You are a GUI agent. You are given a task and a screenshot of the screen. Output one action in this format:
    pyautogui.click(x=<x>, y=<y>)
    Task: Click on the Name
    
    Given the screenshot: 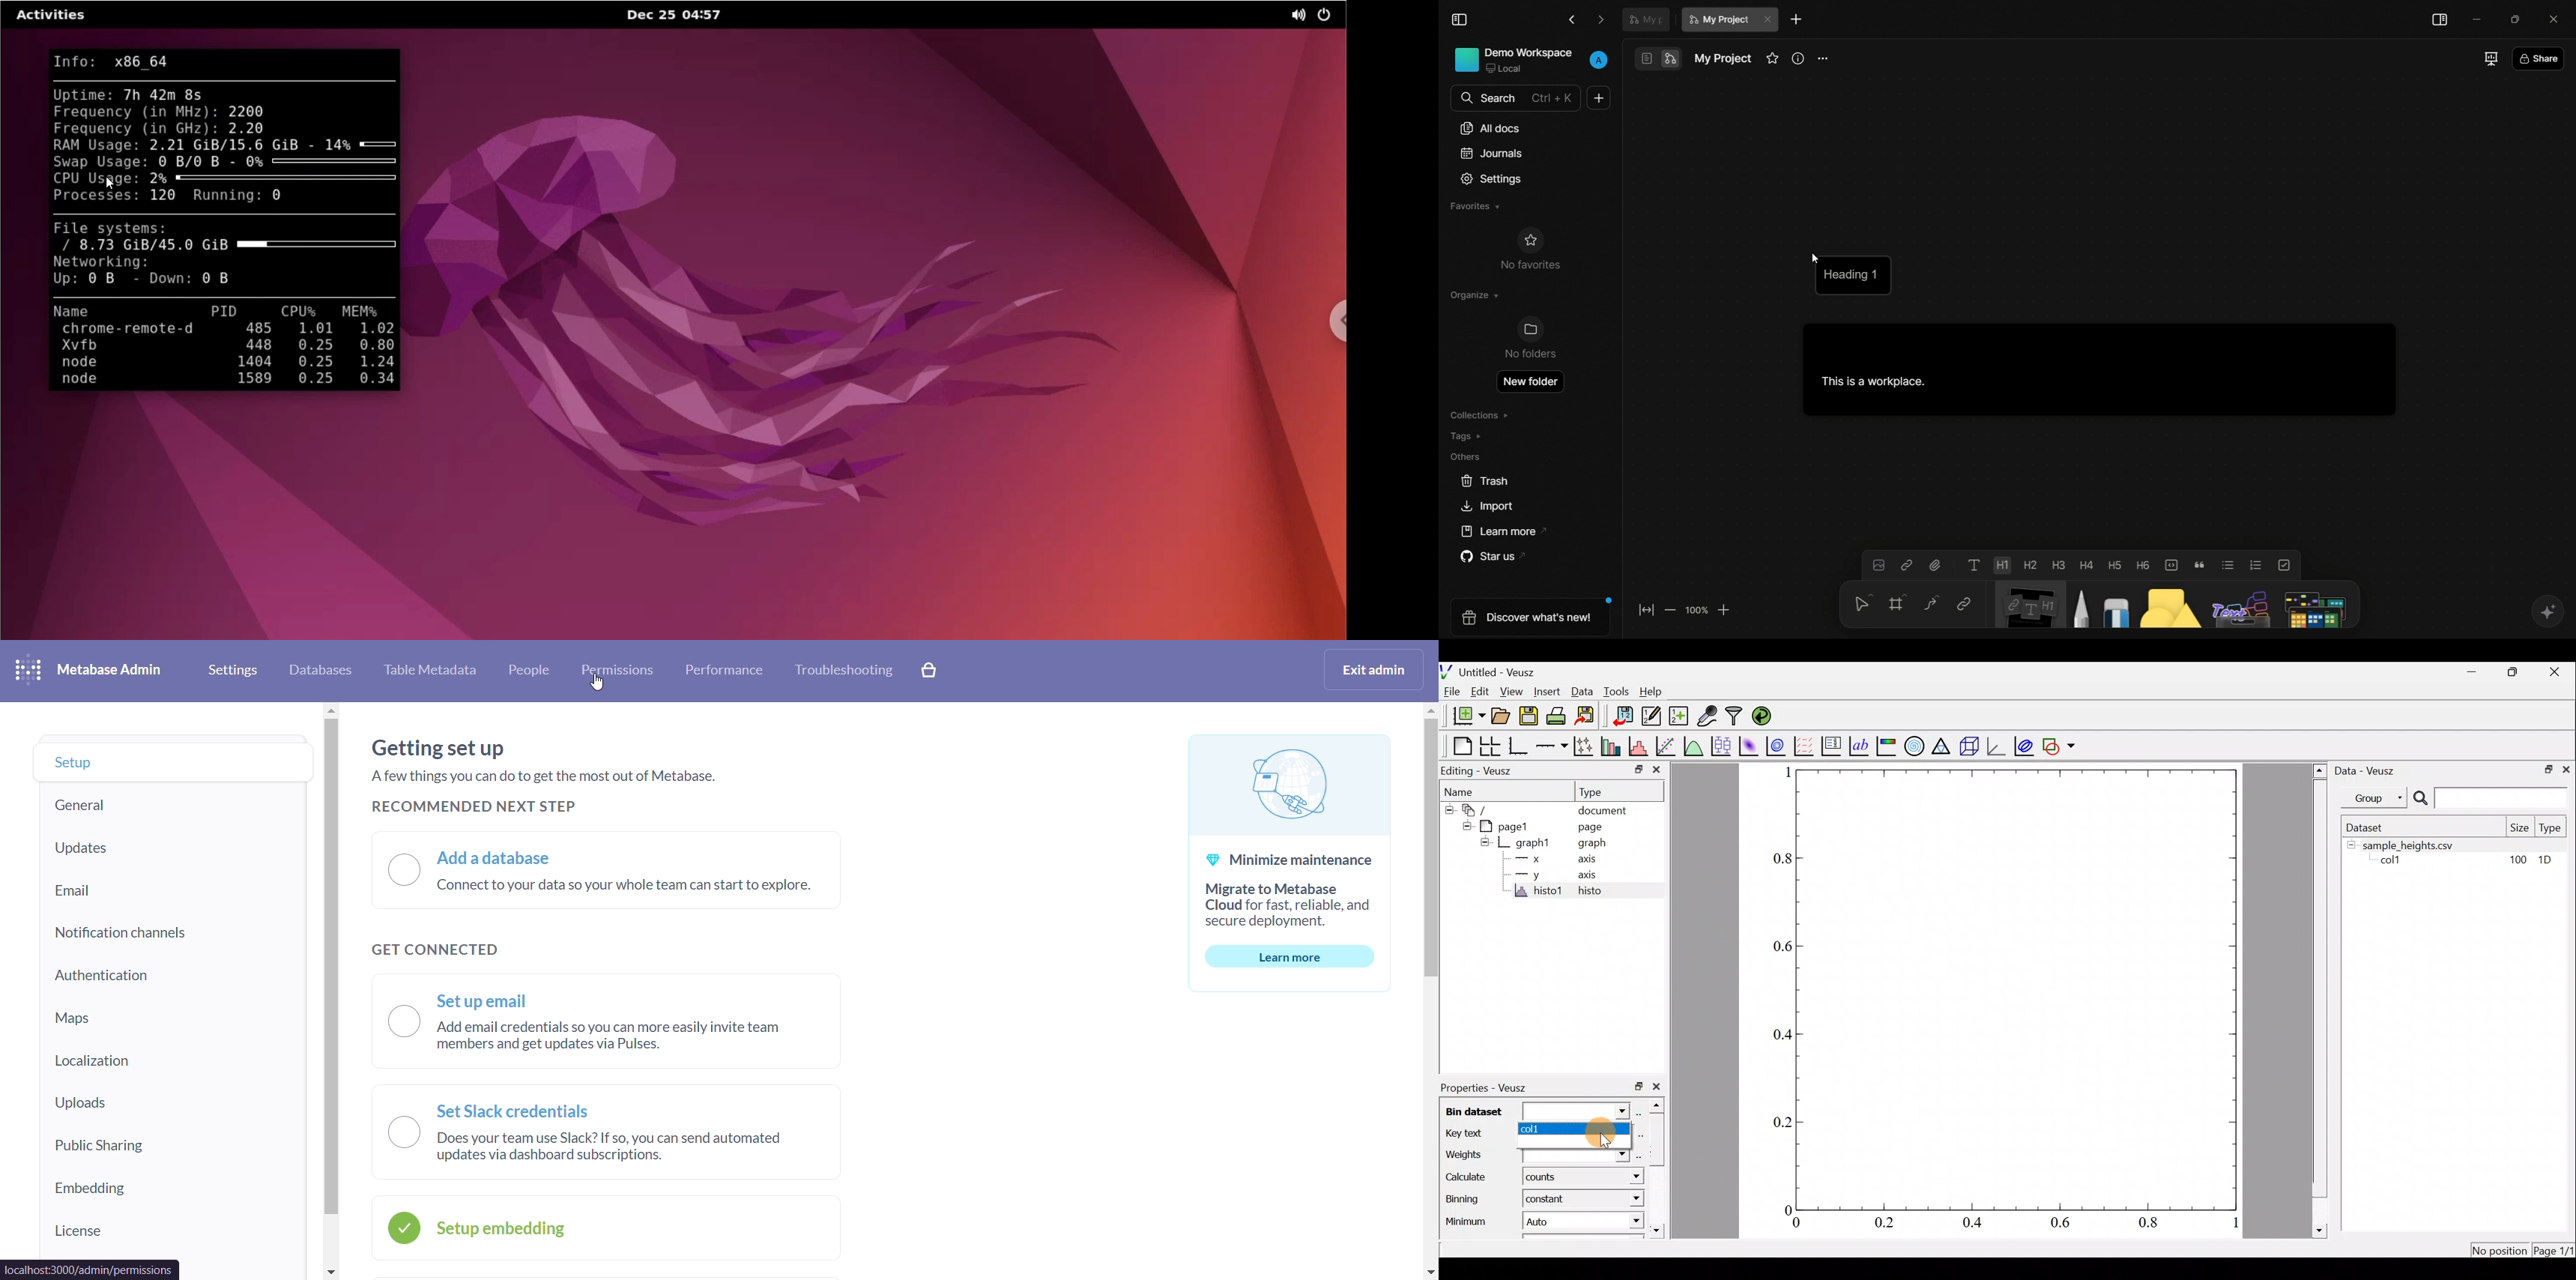 What is the action you would take?
    pyautogui.click(x=1465, y=791)
    